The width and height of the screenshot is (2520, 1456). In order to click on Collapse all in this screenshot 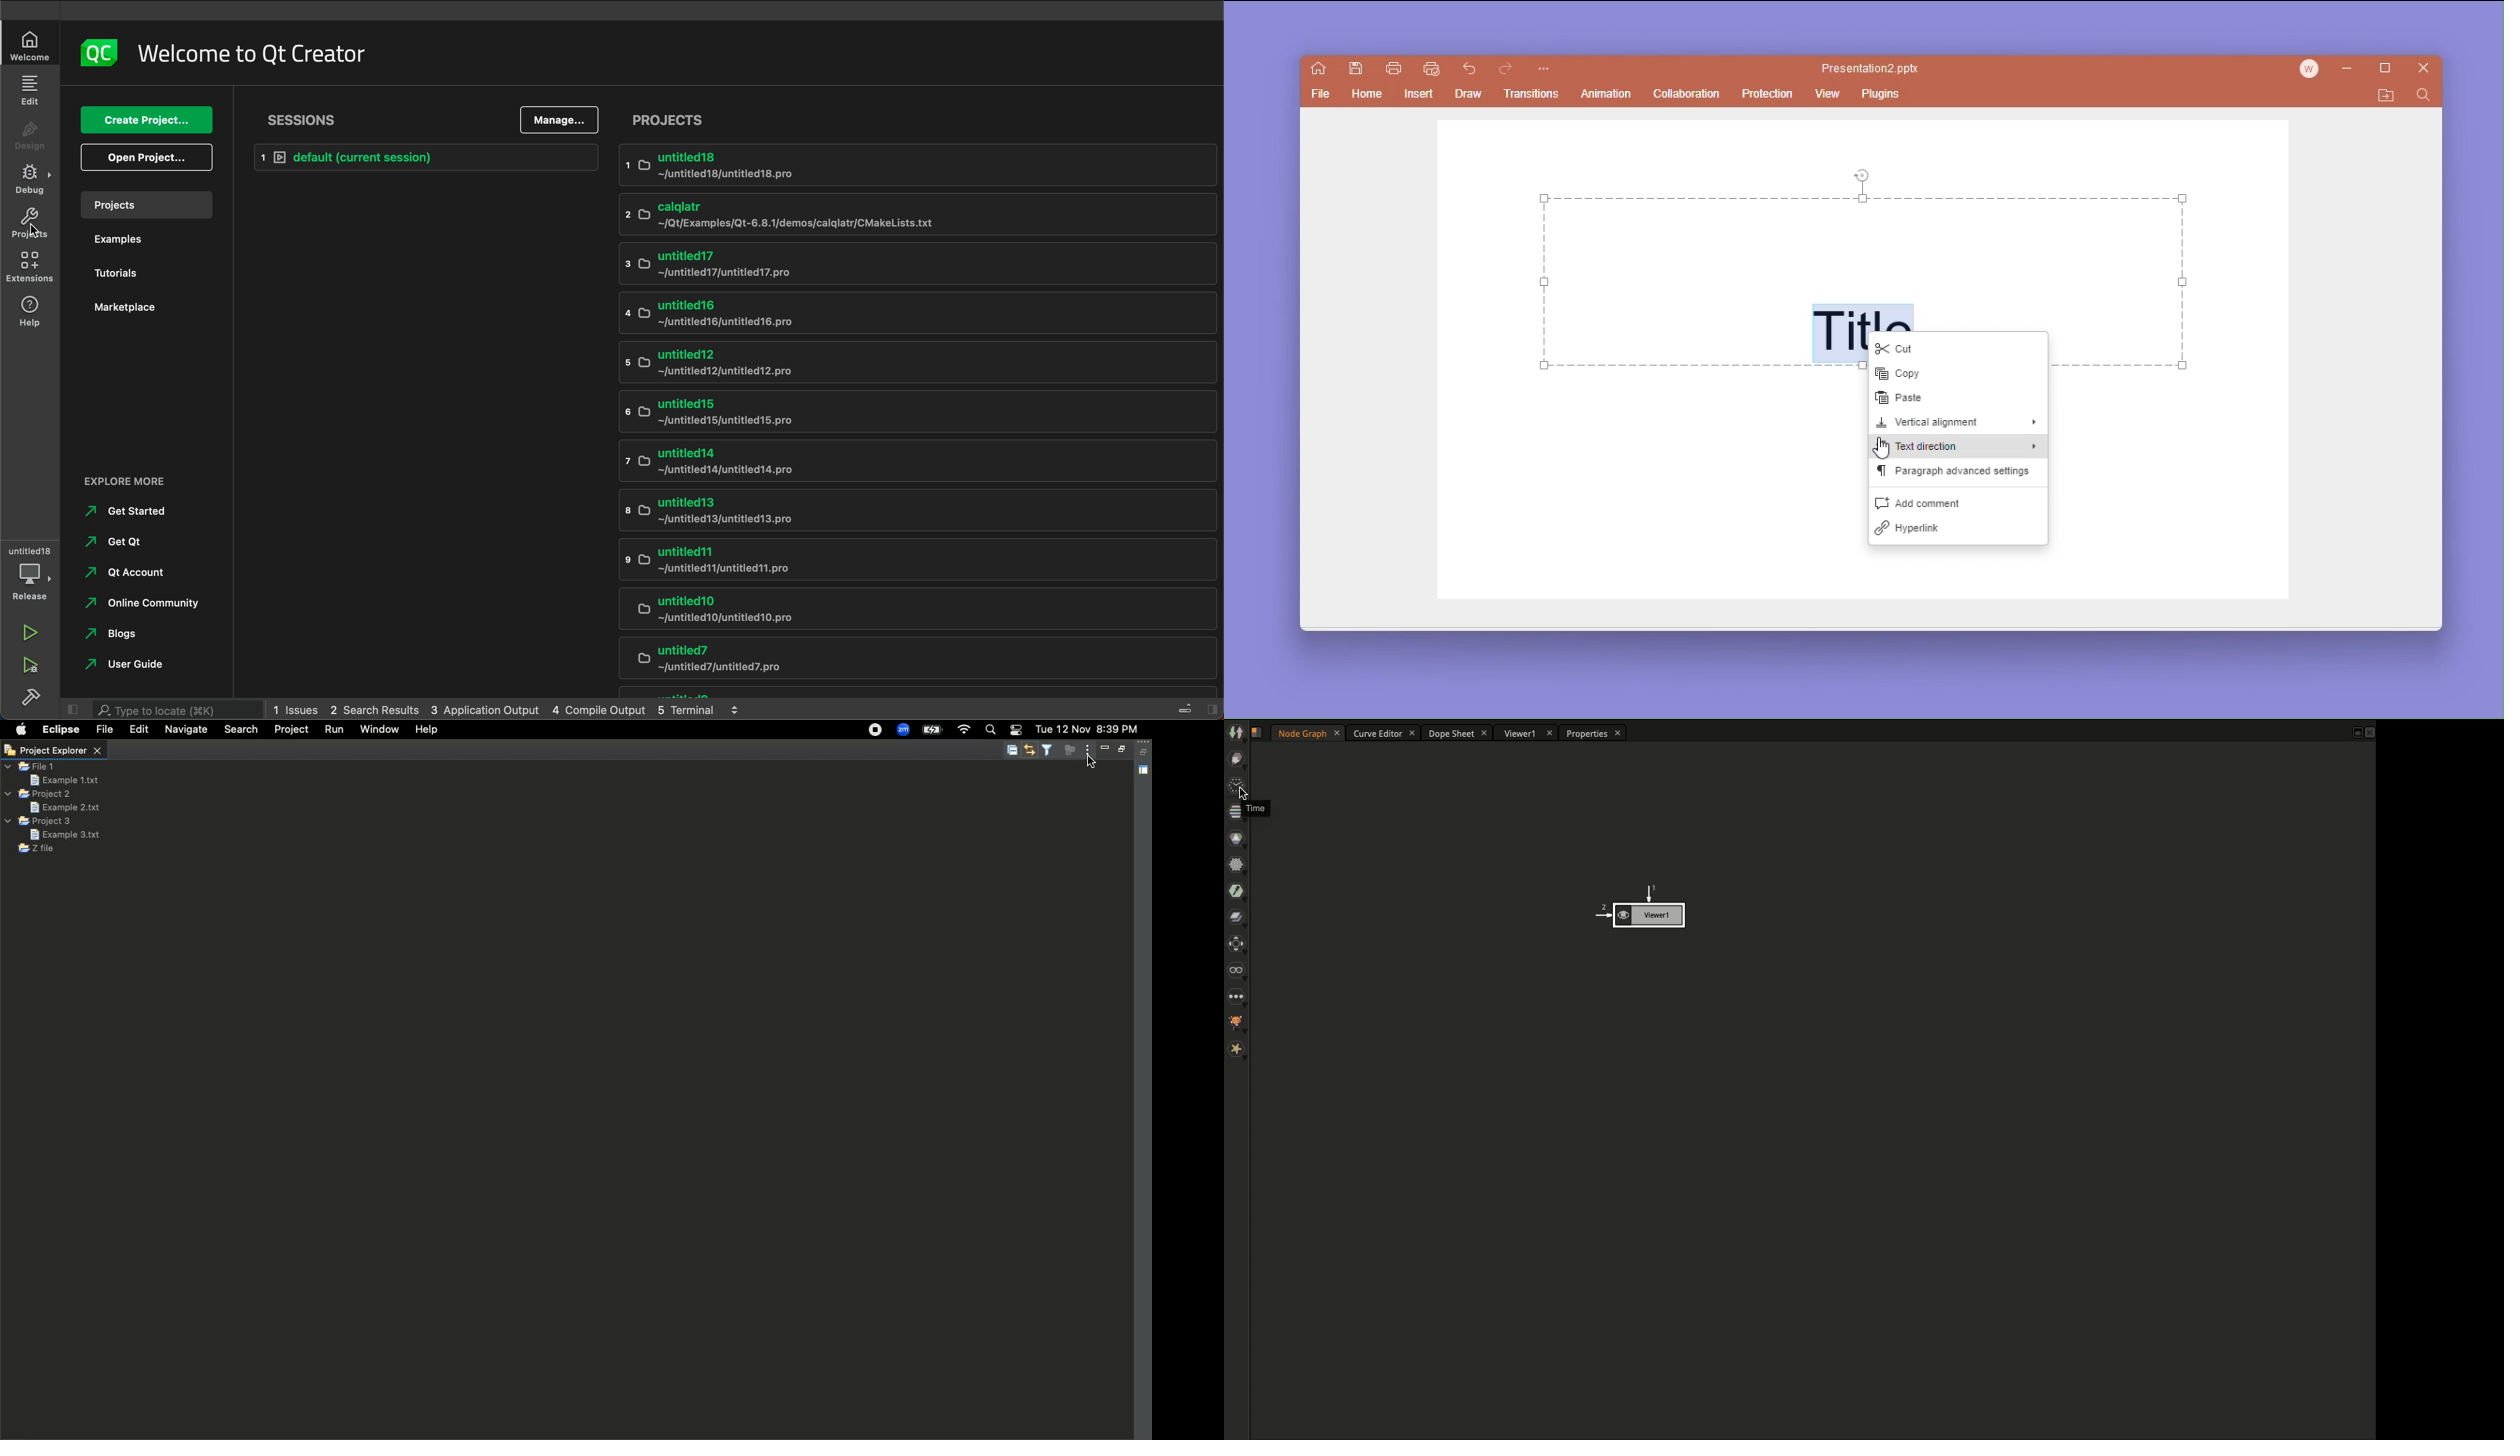, I will do `click(1145, 752)`.